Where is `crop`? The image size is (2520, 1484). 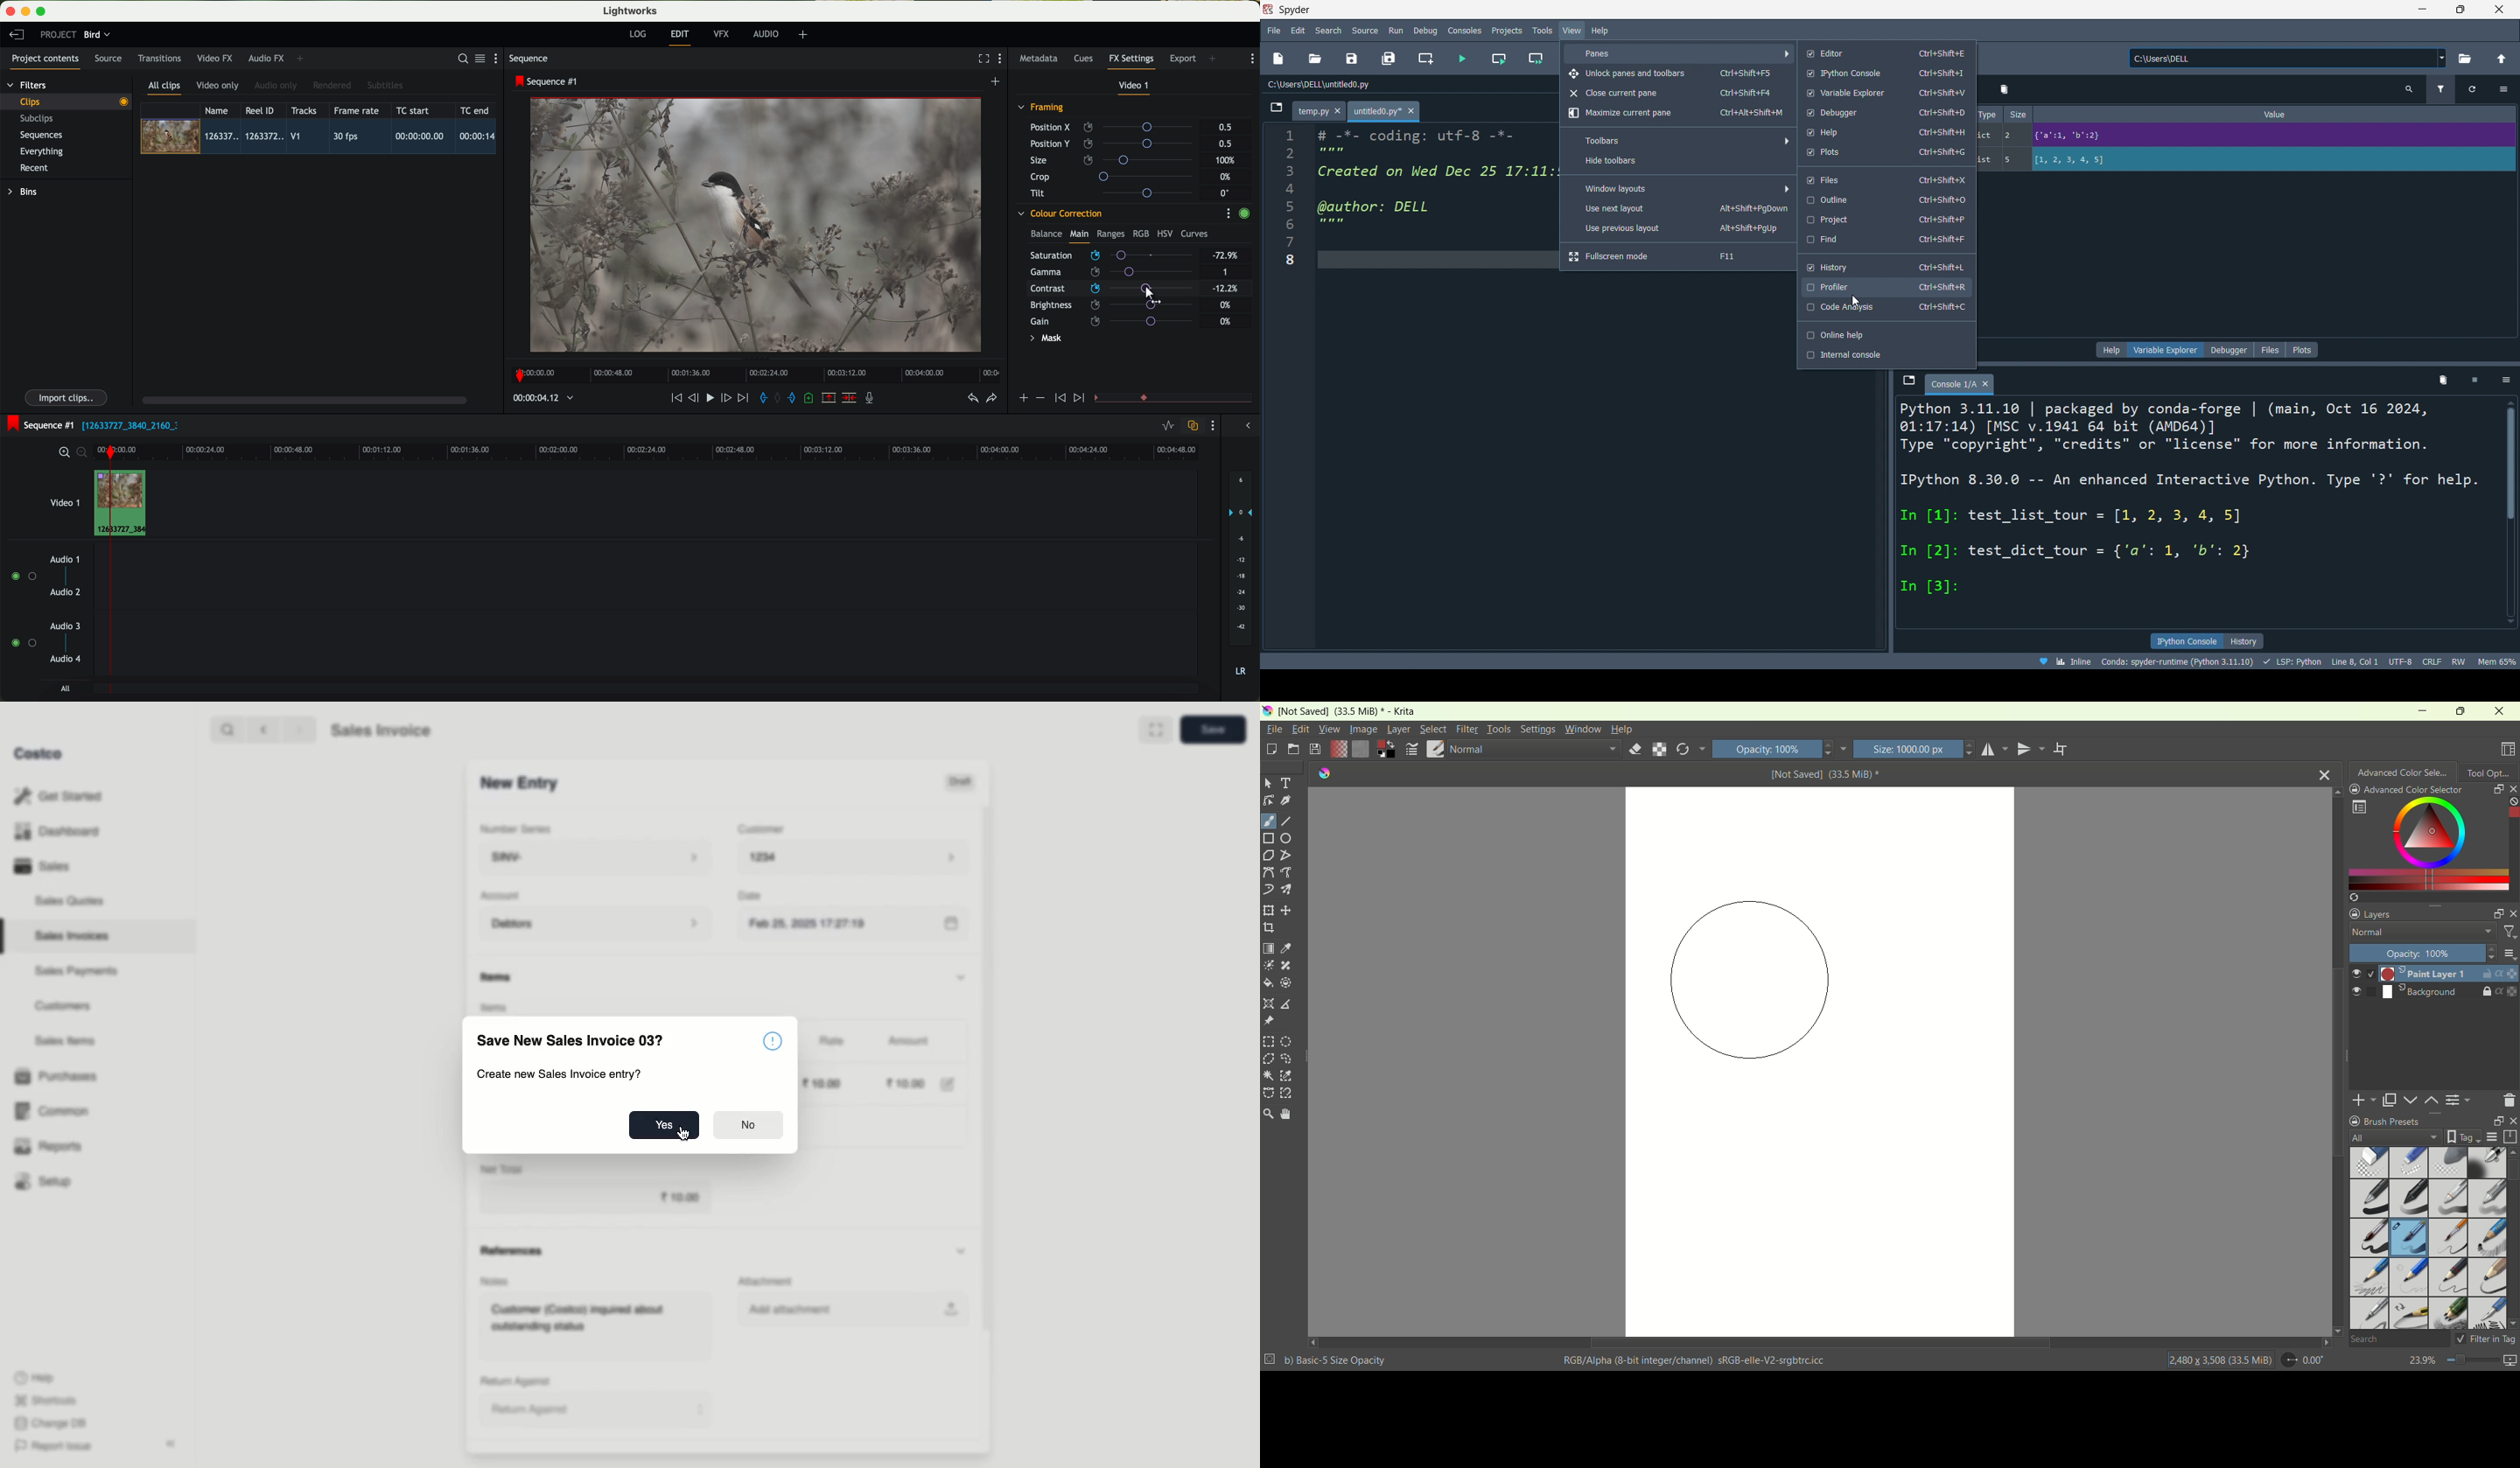
crop is located at coordinates (1269, 927).